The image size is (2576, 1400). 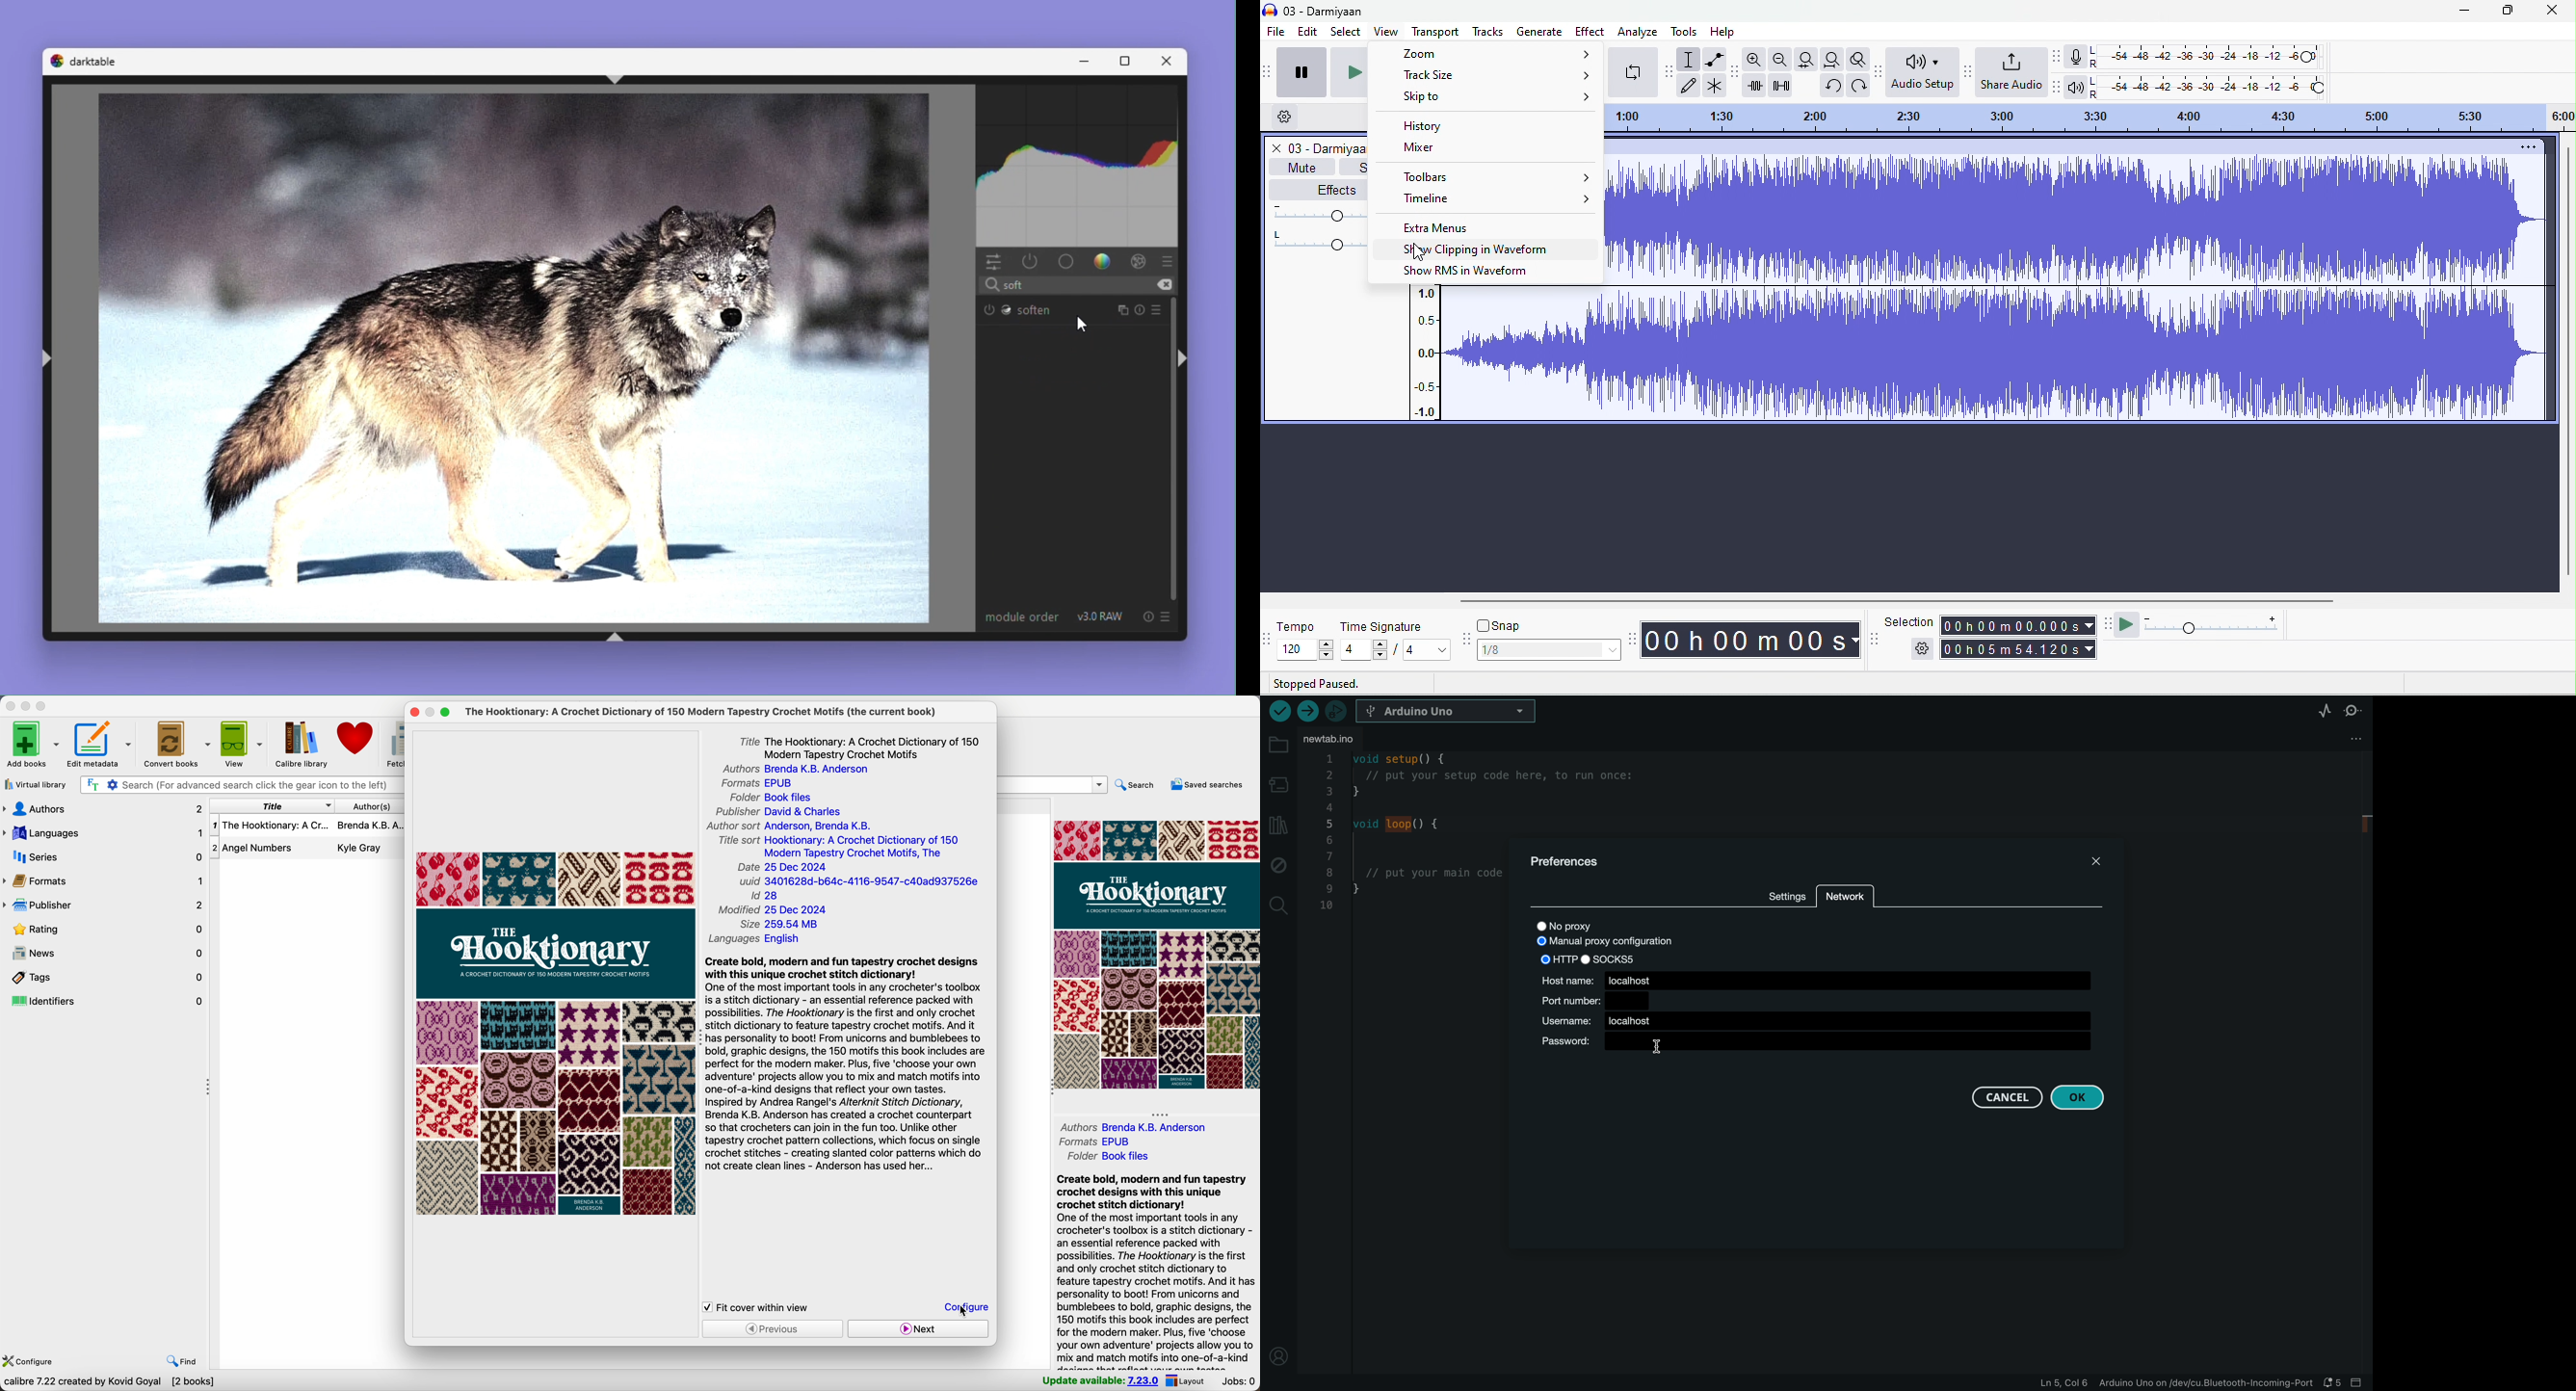 I want to click on show clipping in waveform, so click(x=1477, y=249).